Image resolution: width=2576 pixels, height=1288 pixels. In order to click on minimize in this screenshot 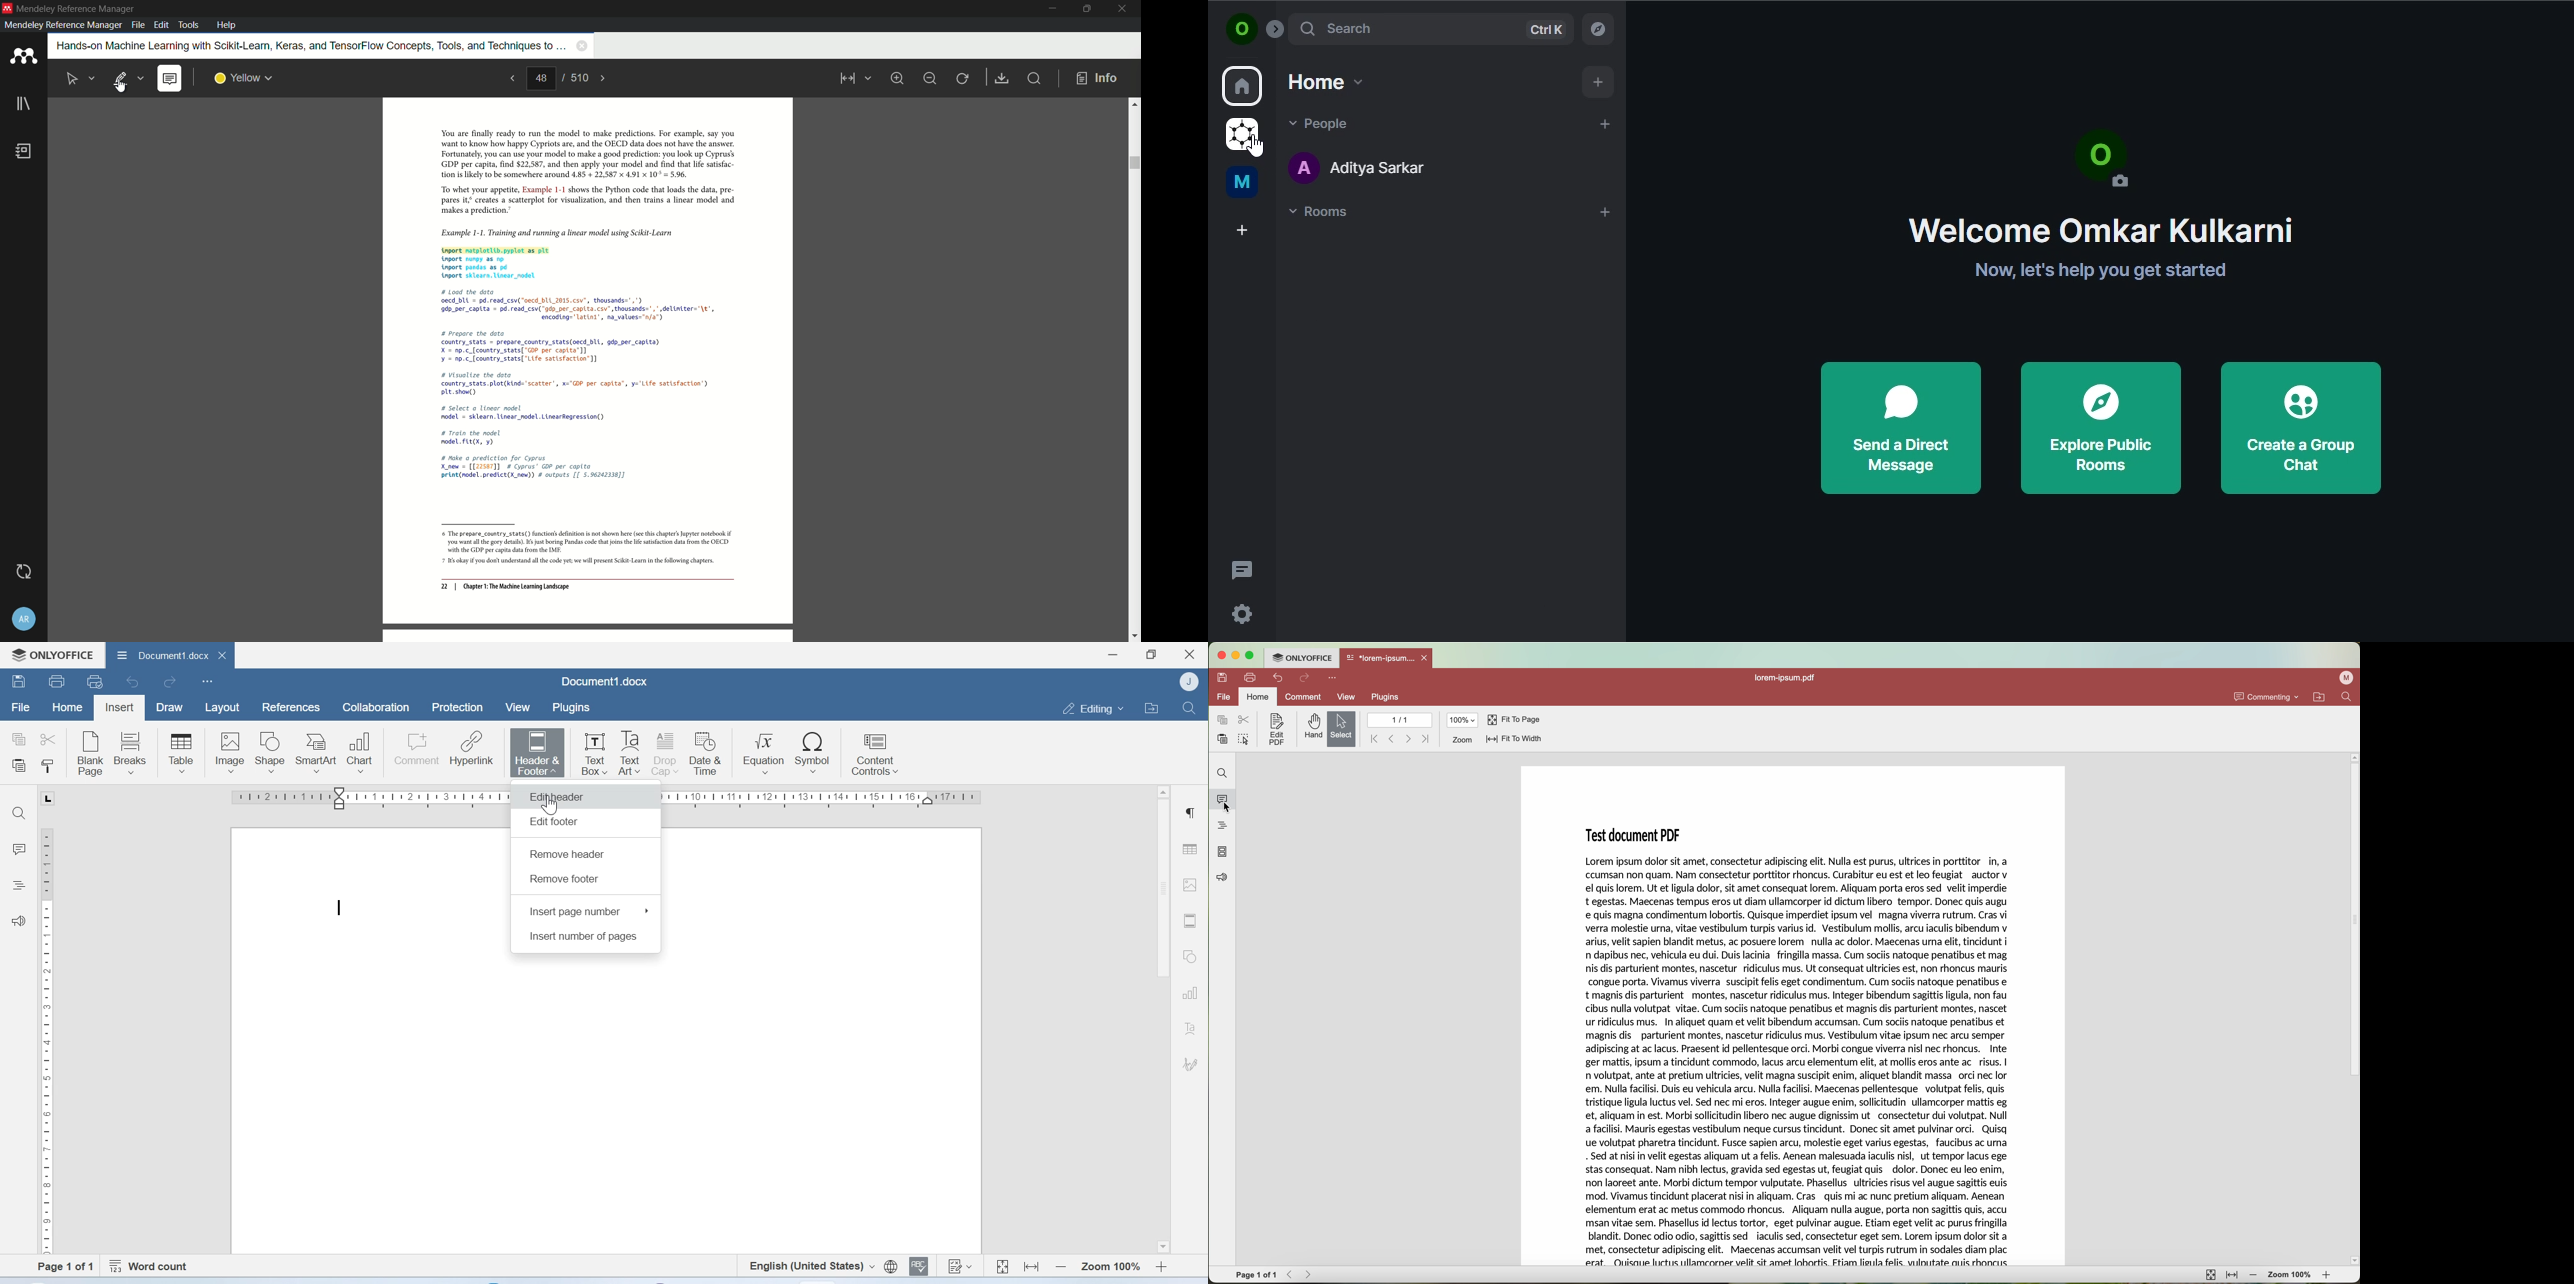, I will do `click(930, 78)`.